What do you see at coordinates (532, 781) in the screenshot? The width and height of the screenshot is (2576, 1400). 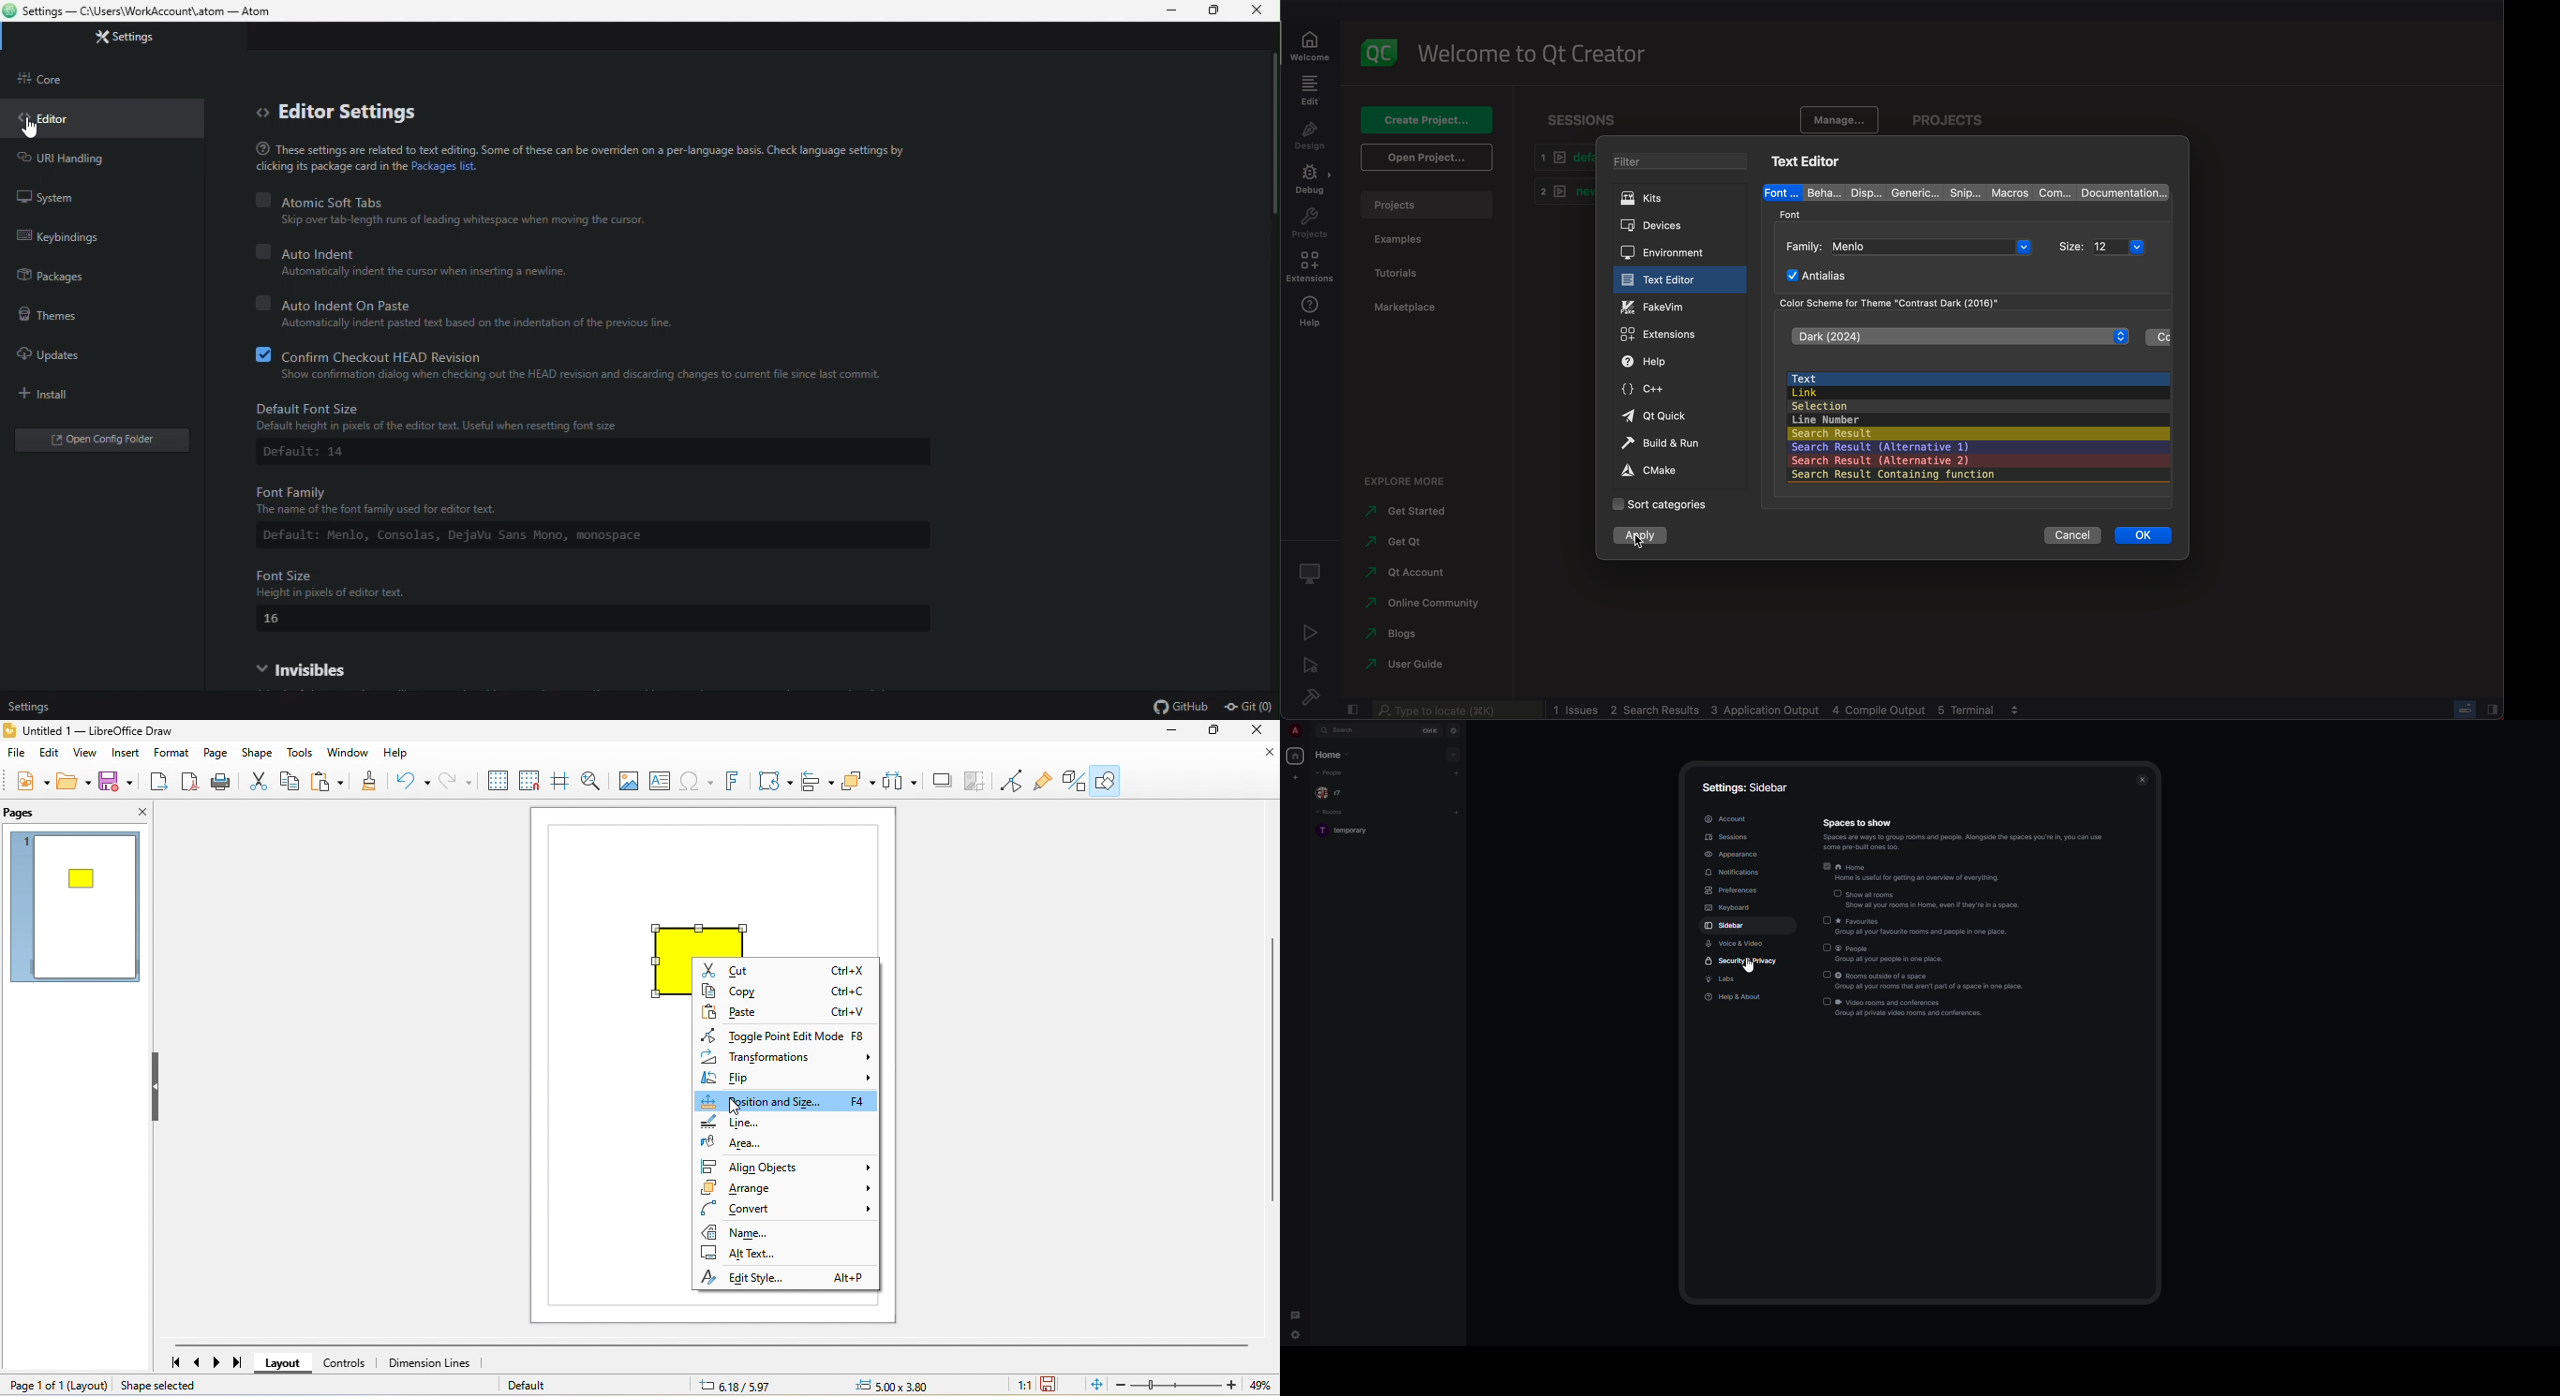 I see `snap to grid` at bounding box center [532, 781].